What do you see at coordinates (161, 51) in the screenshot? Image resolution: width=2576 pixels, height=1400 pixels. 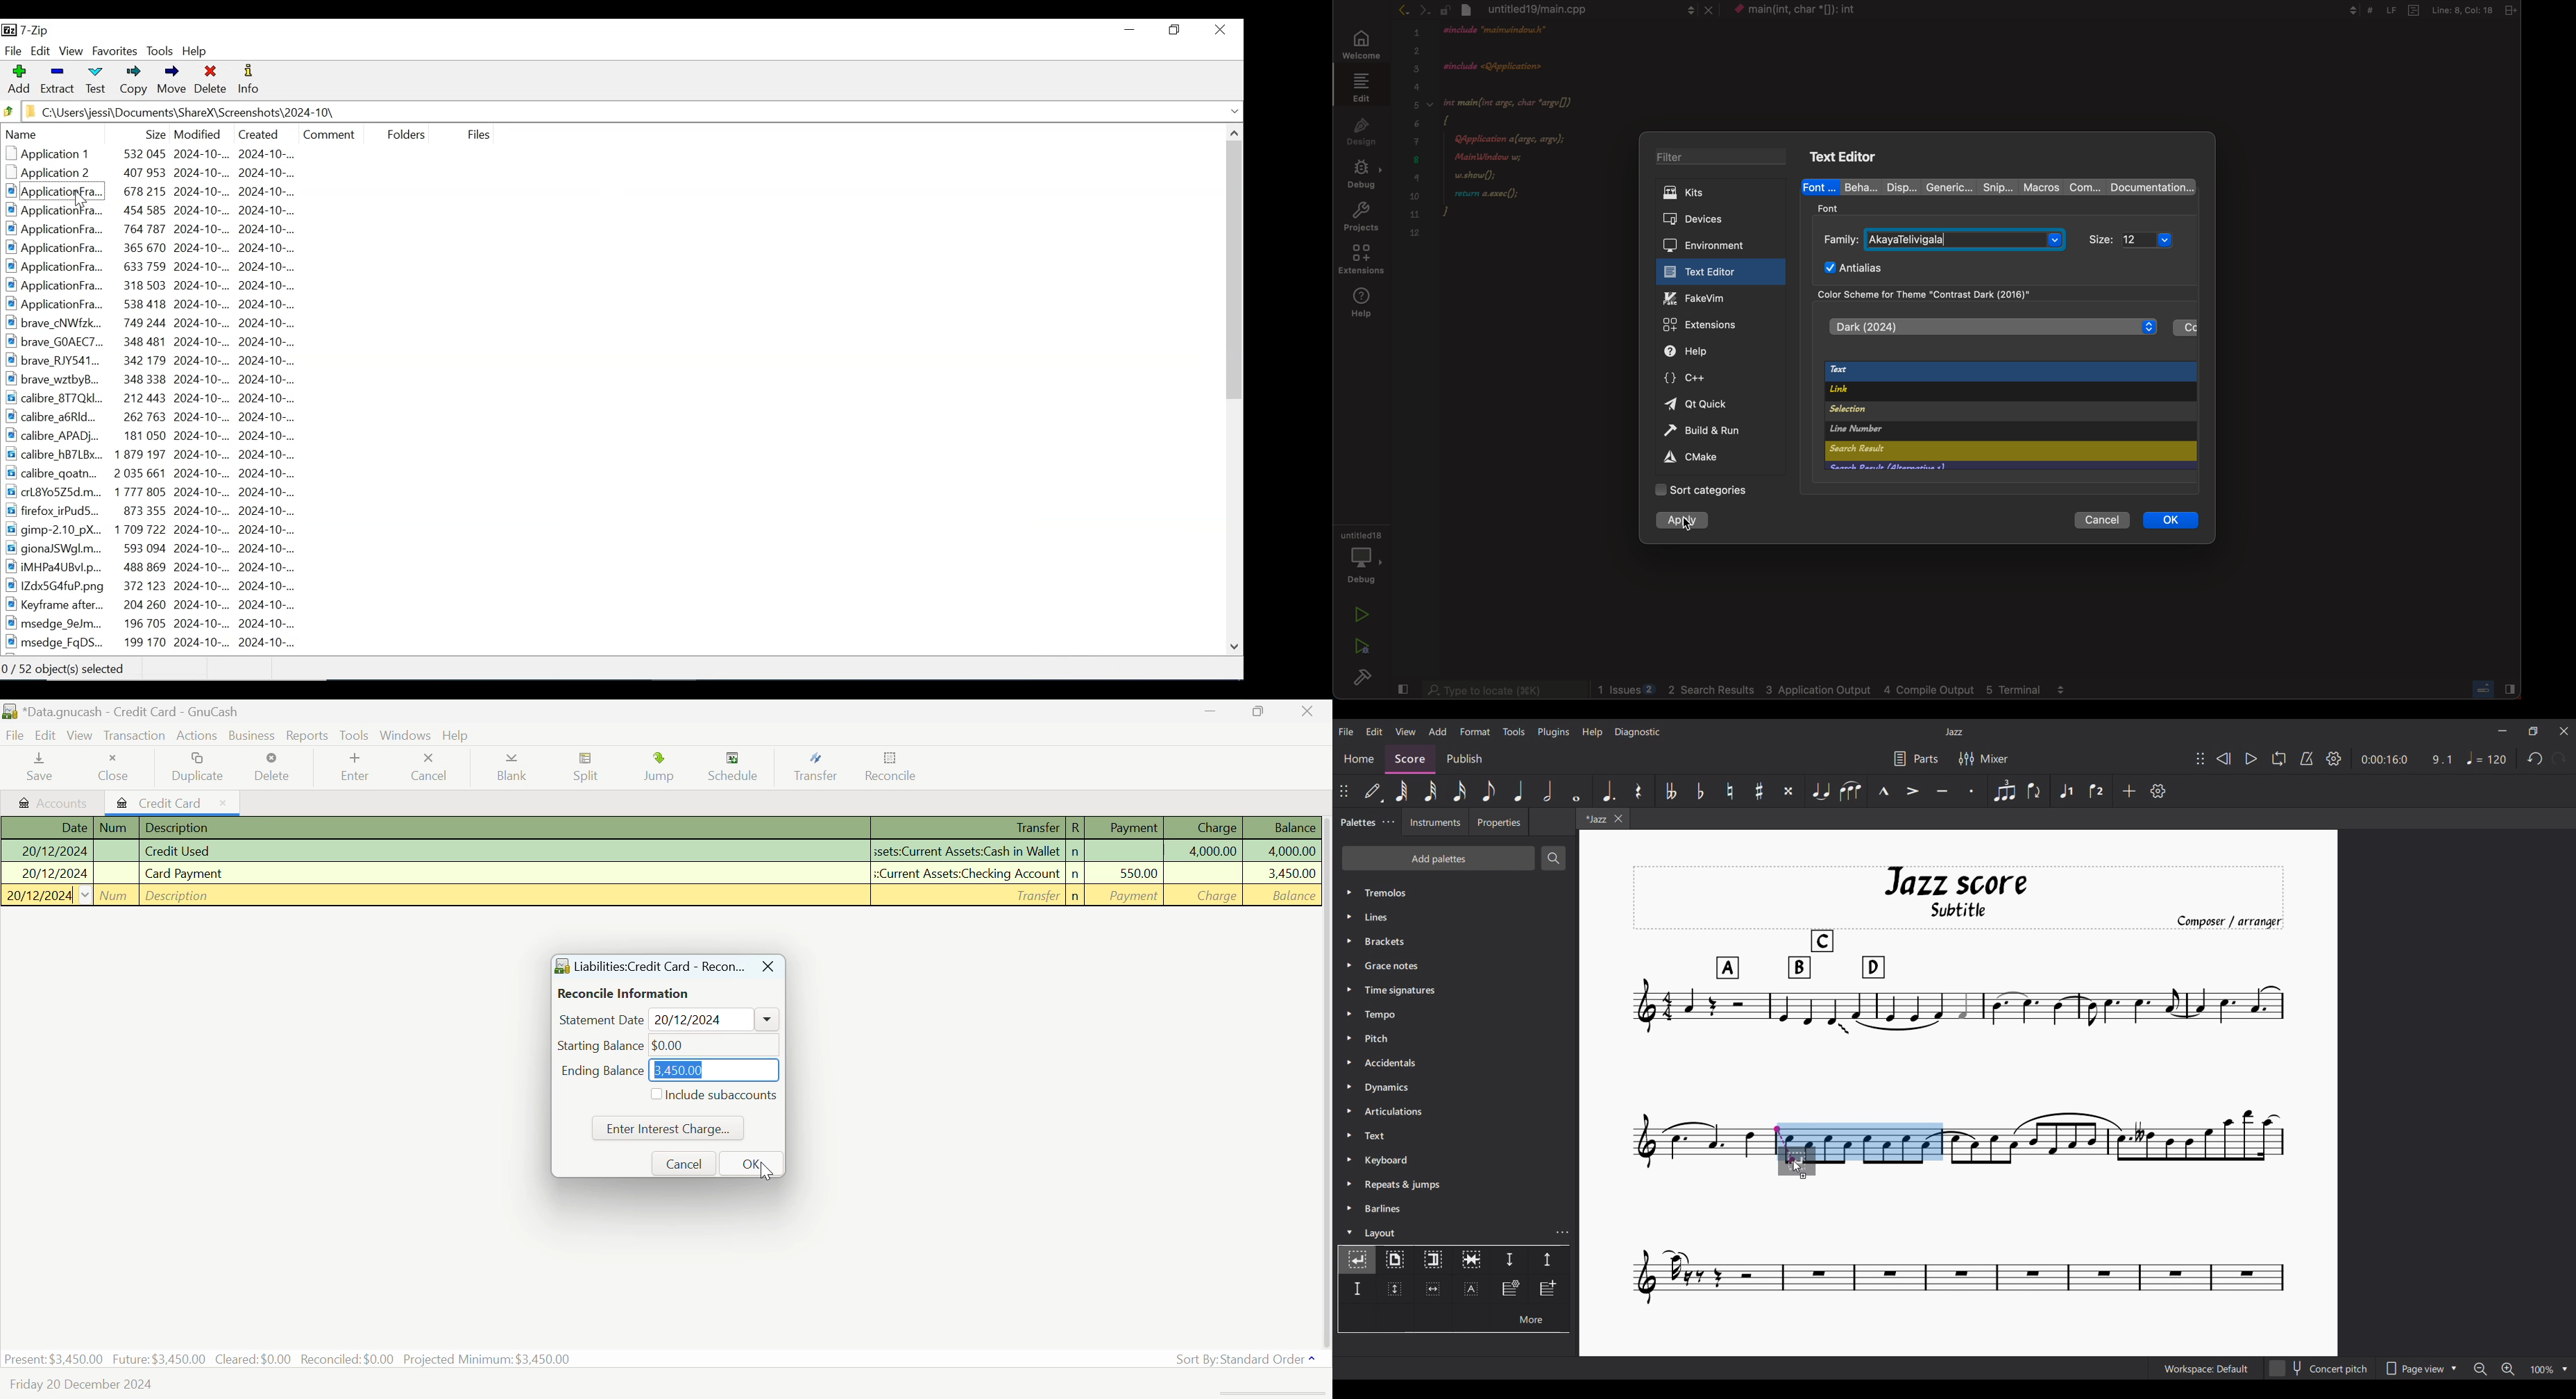 I see `Tools` at bounding box center [161, 51].